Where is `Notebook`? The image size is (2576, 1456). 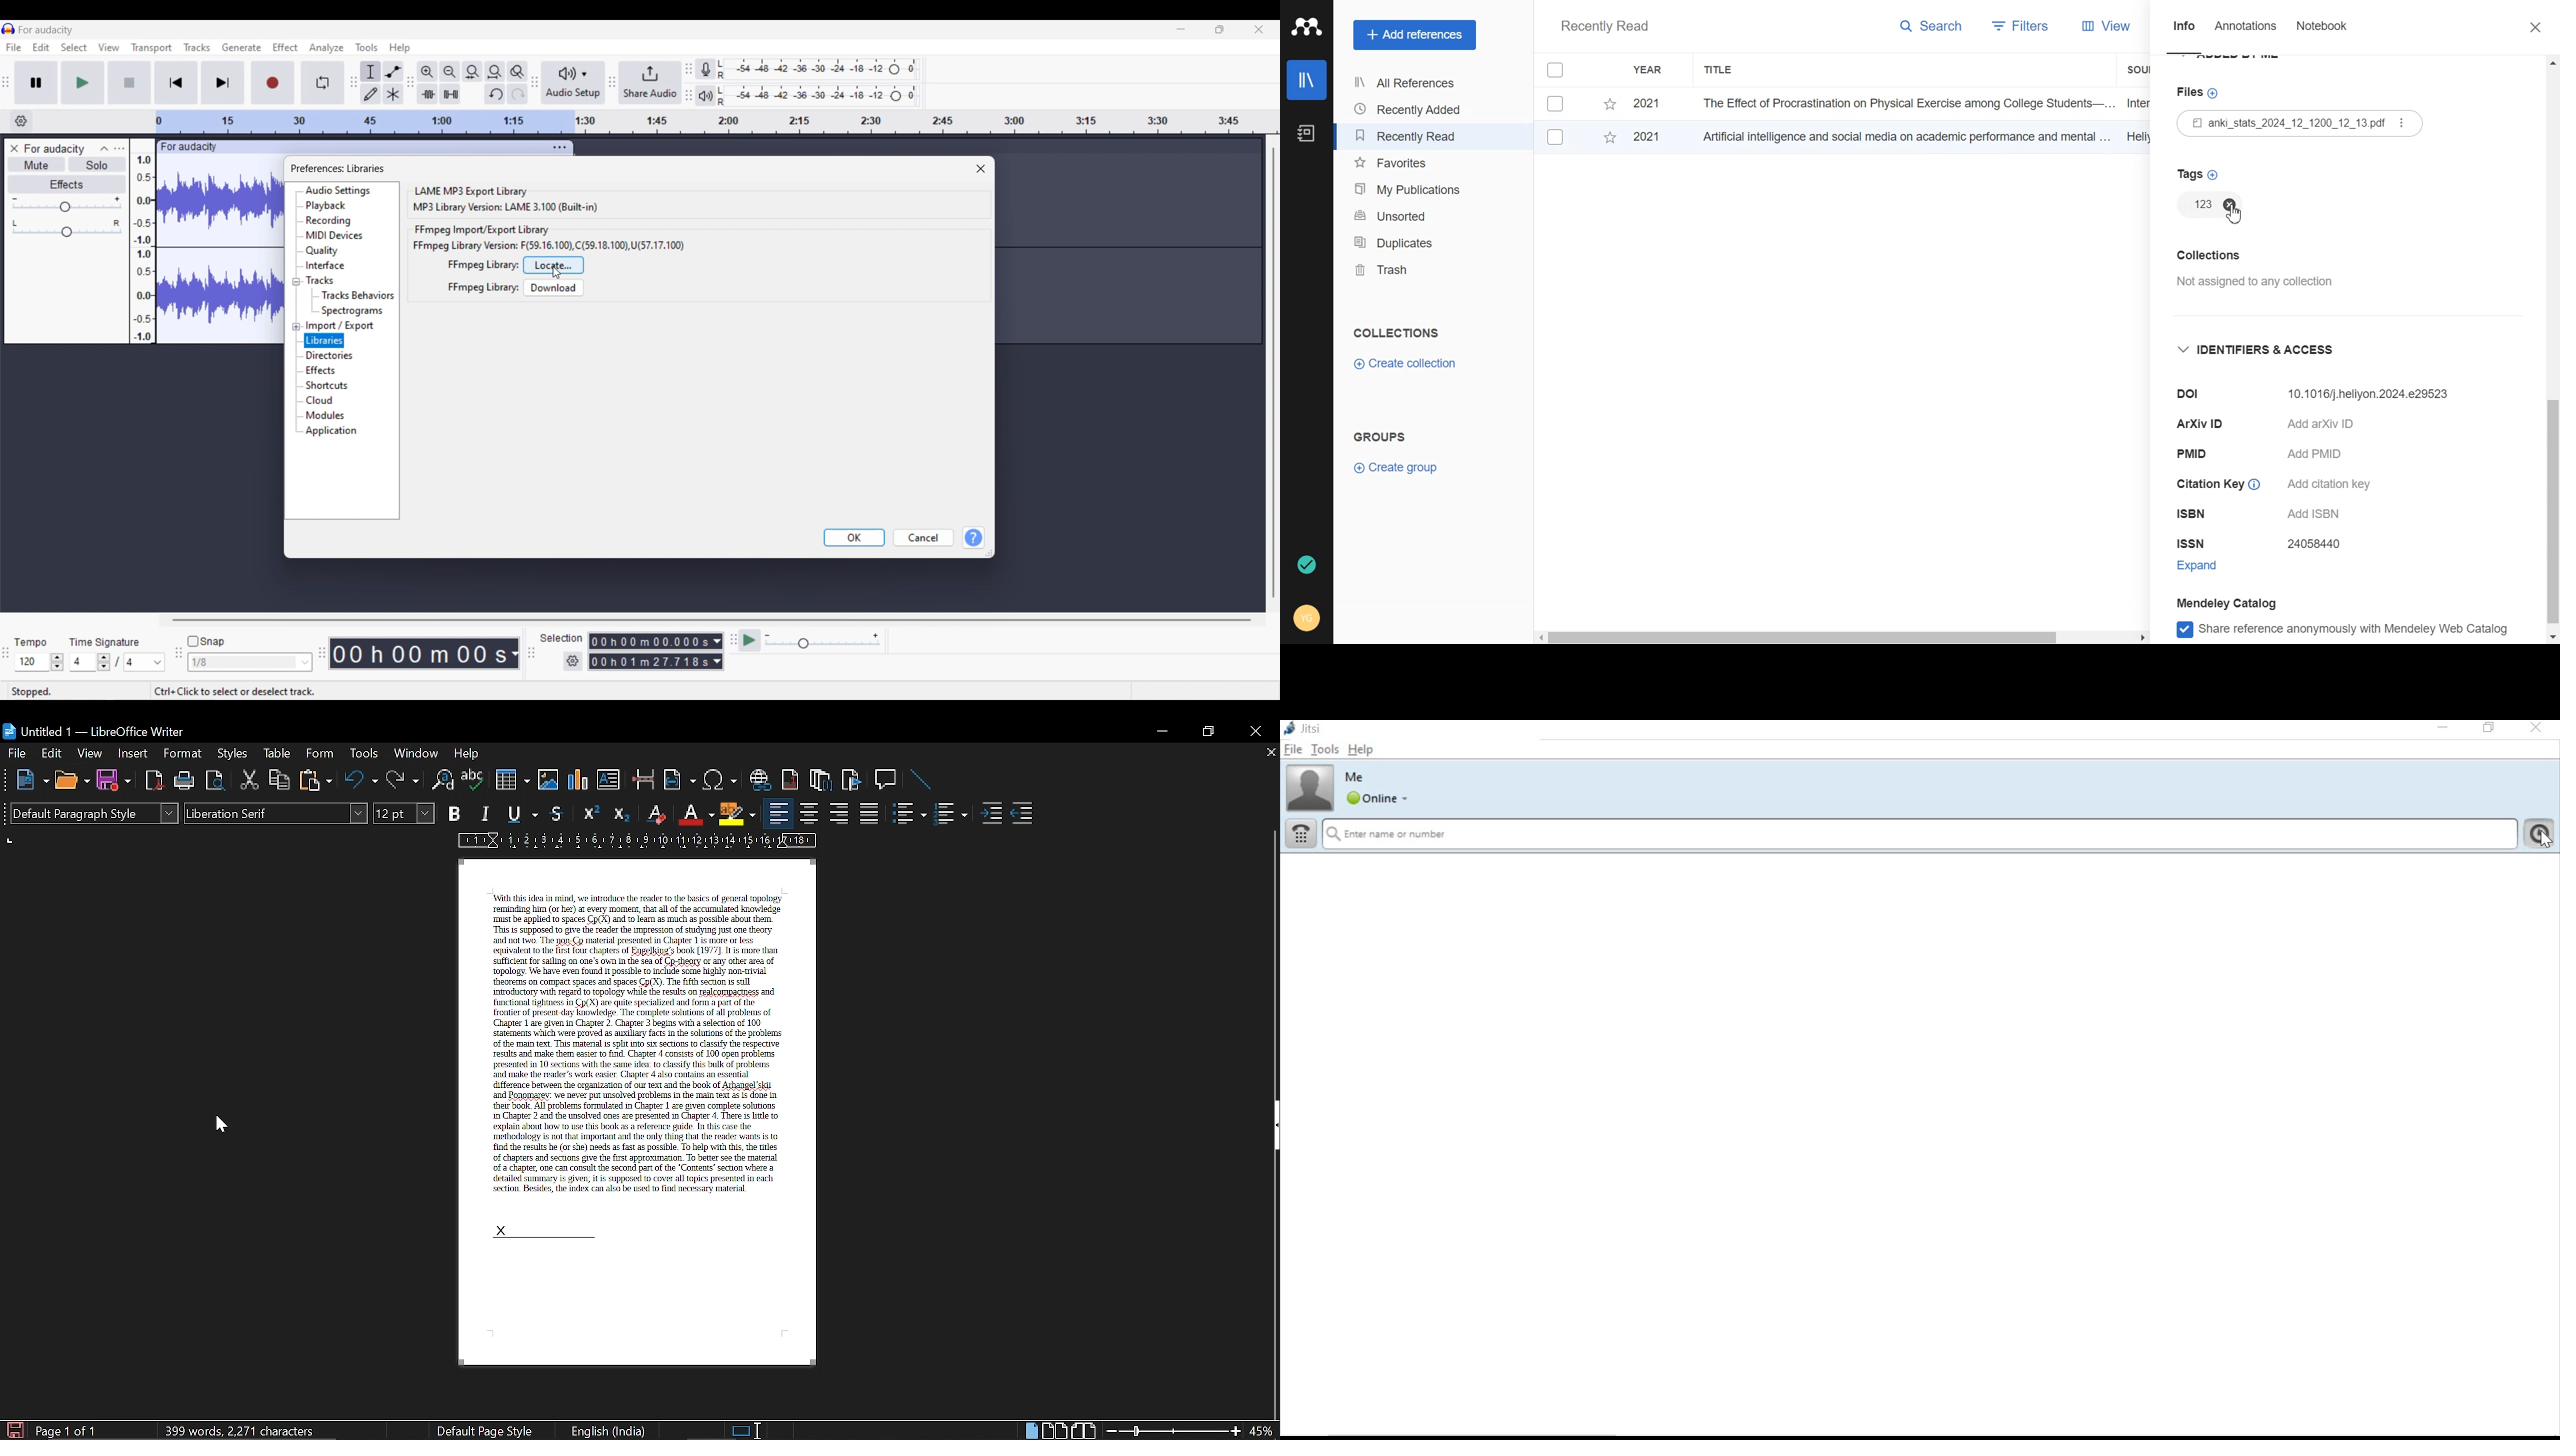 Notebook is located at coordinates (2321, 29).